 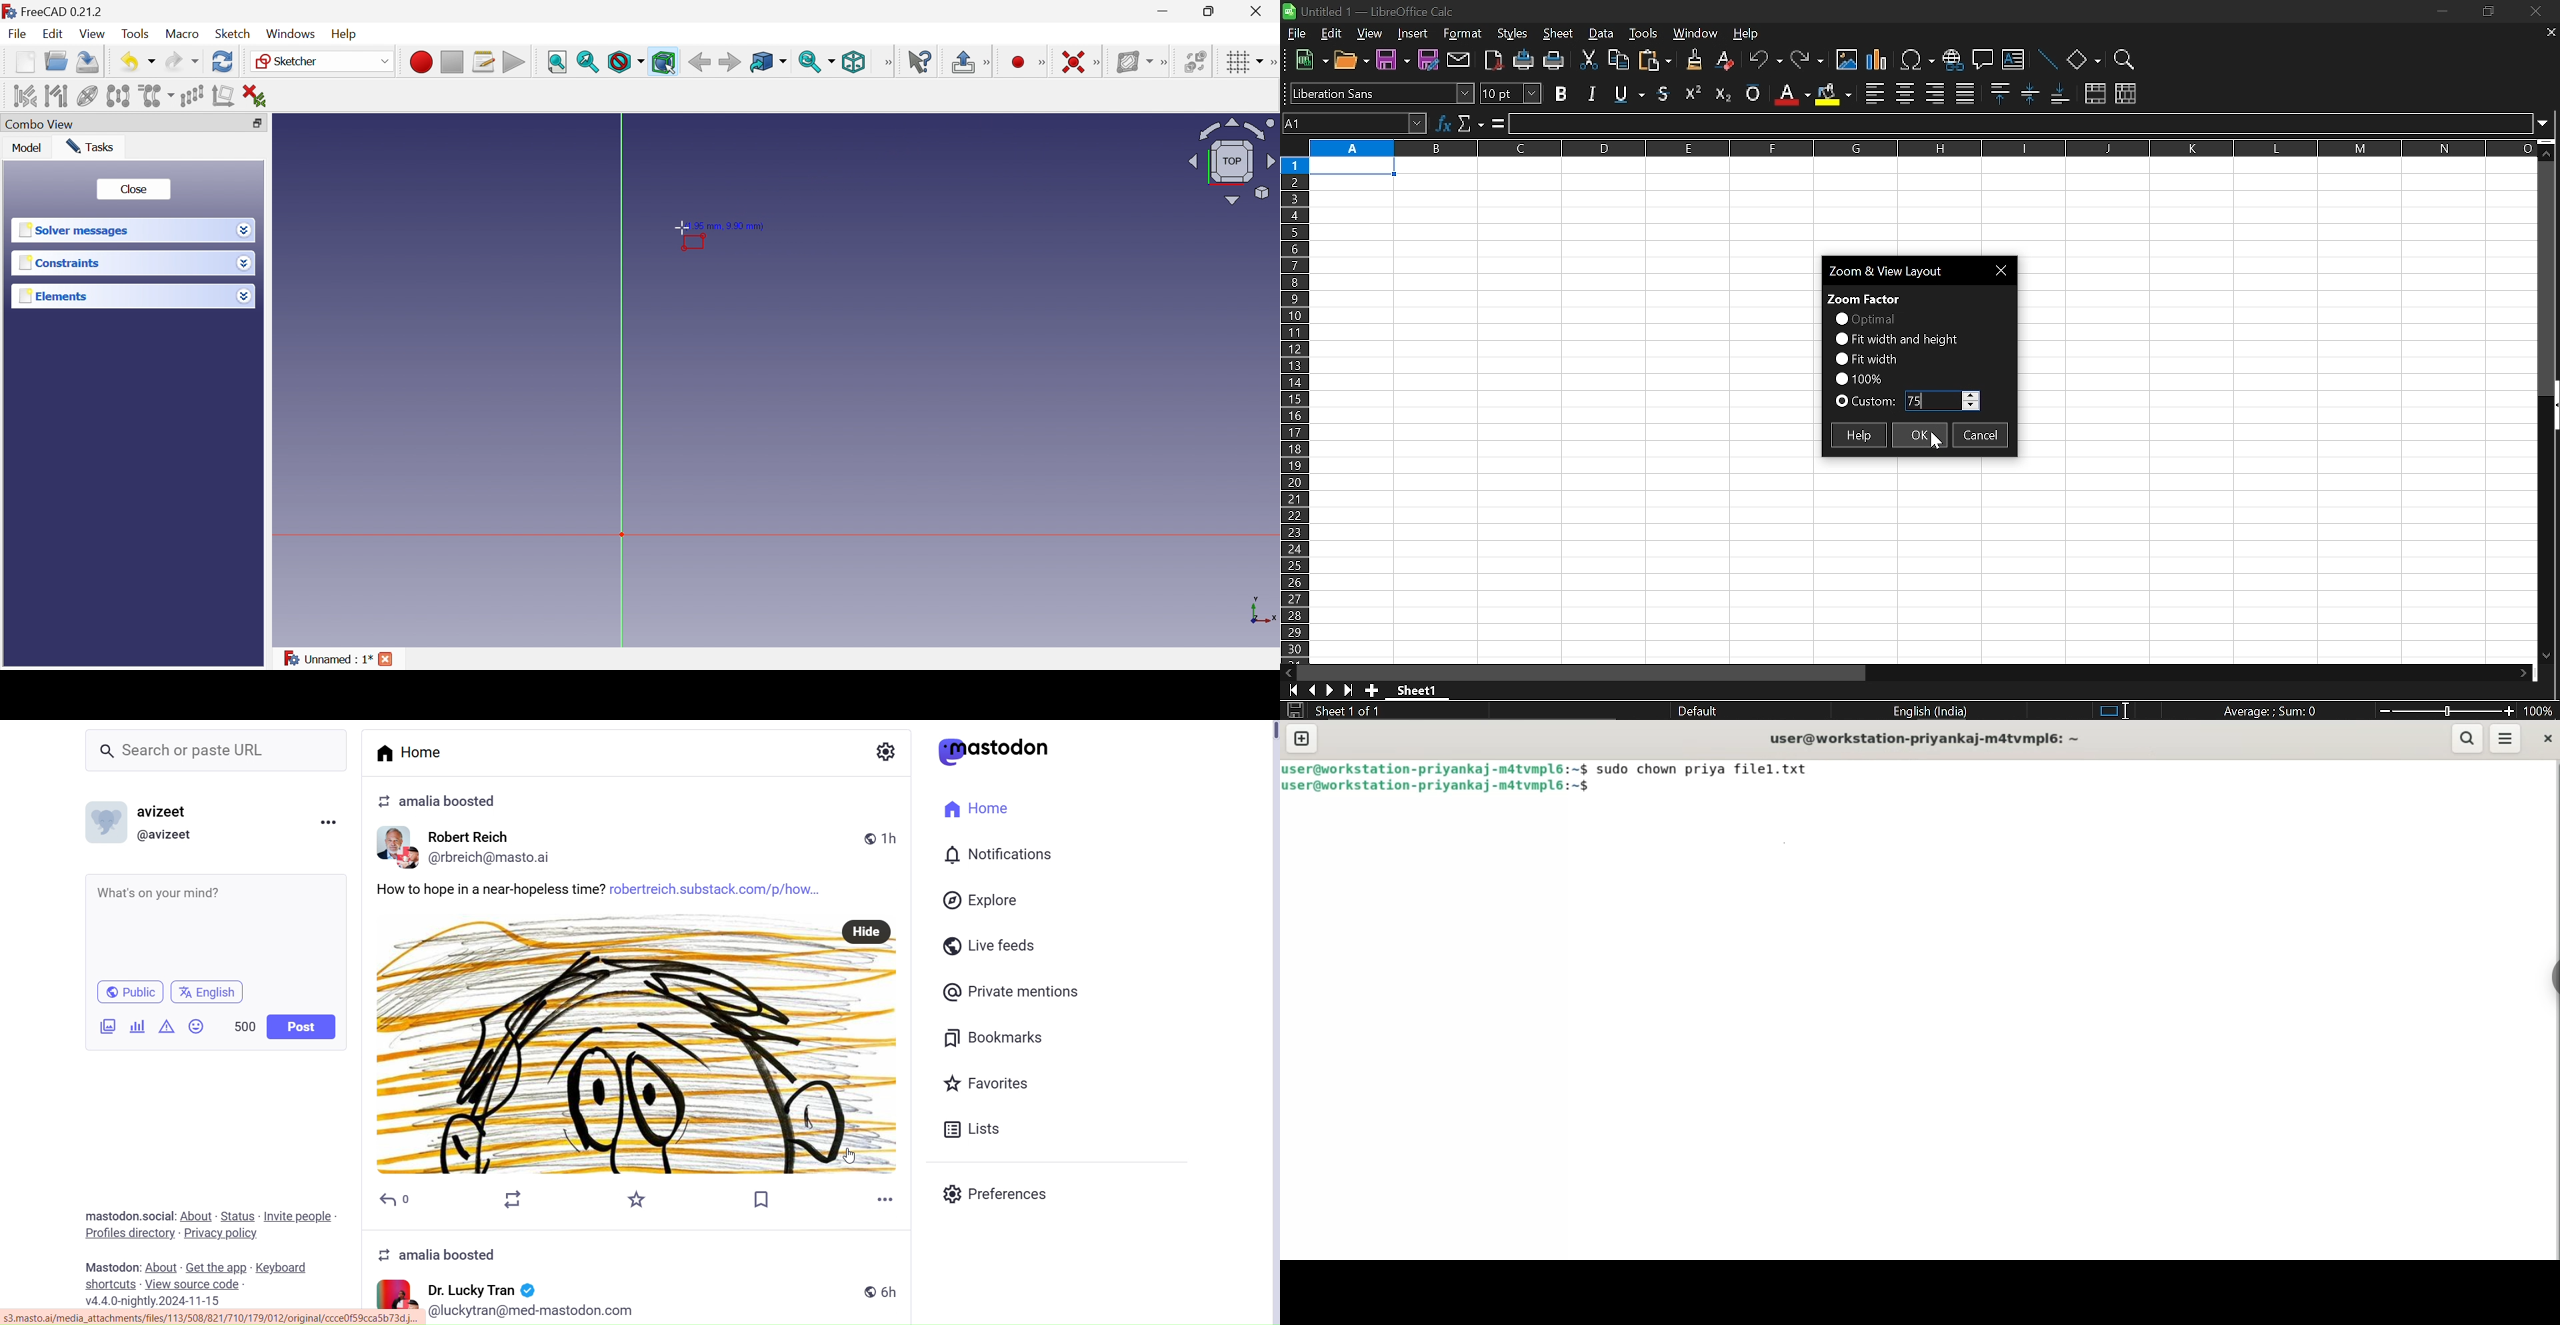 What do you see at coordinates (279, 1266) in the screenshot?
I see `Keyboard` at bounding box center [279, 1266].